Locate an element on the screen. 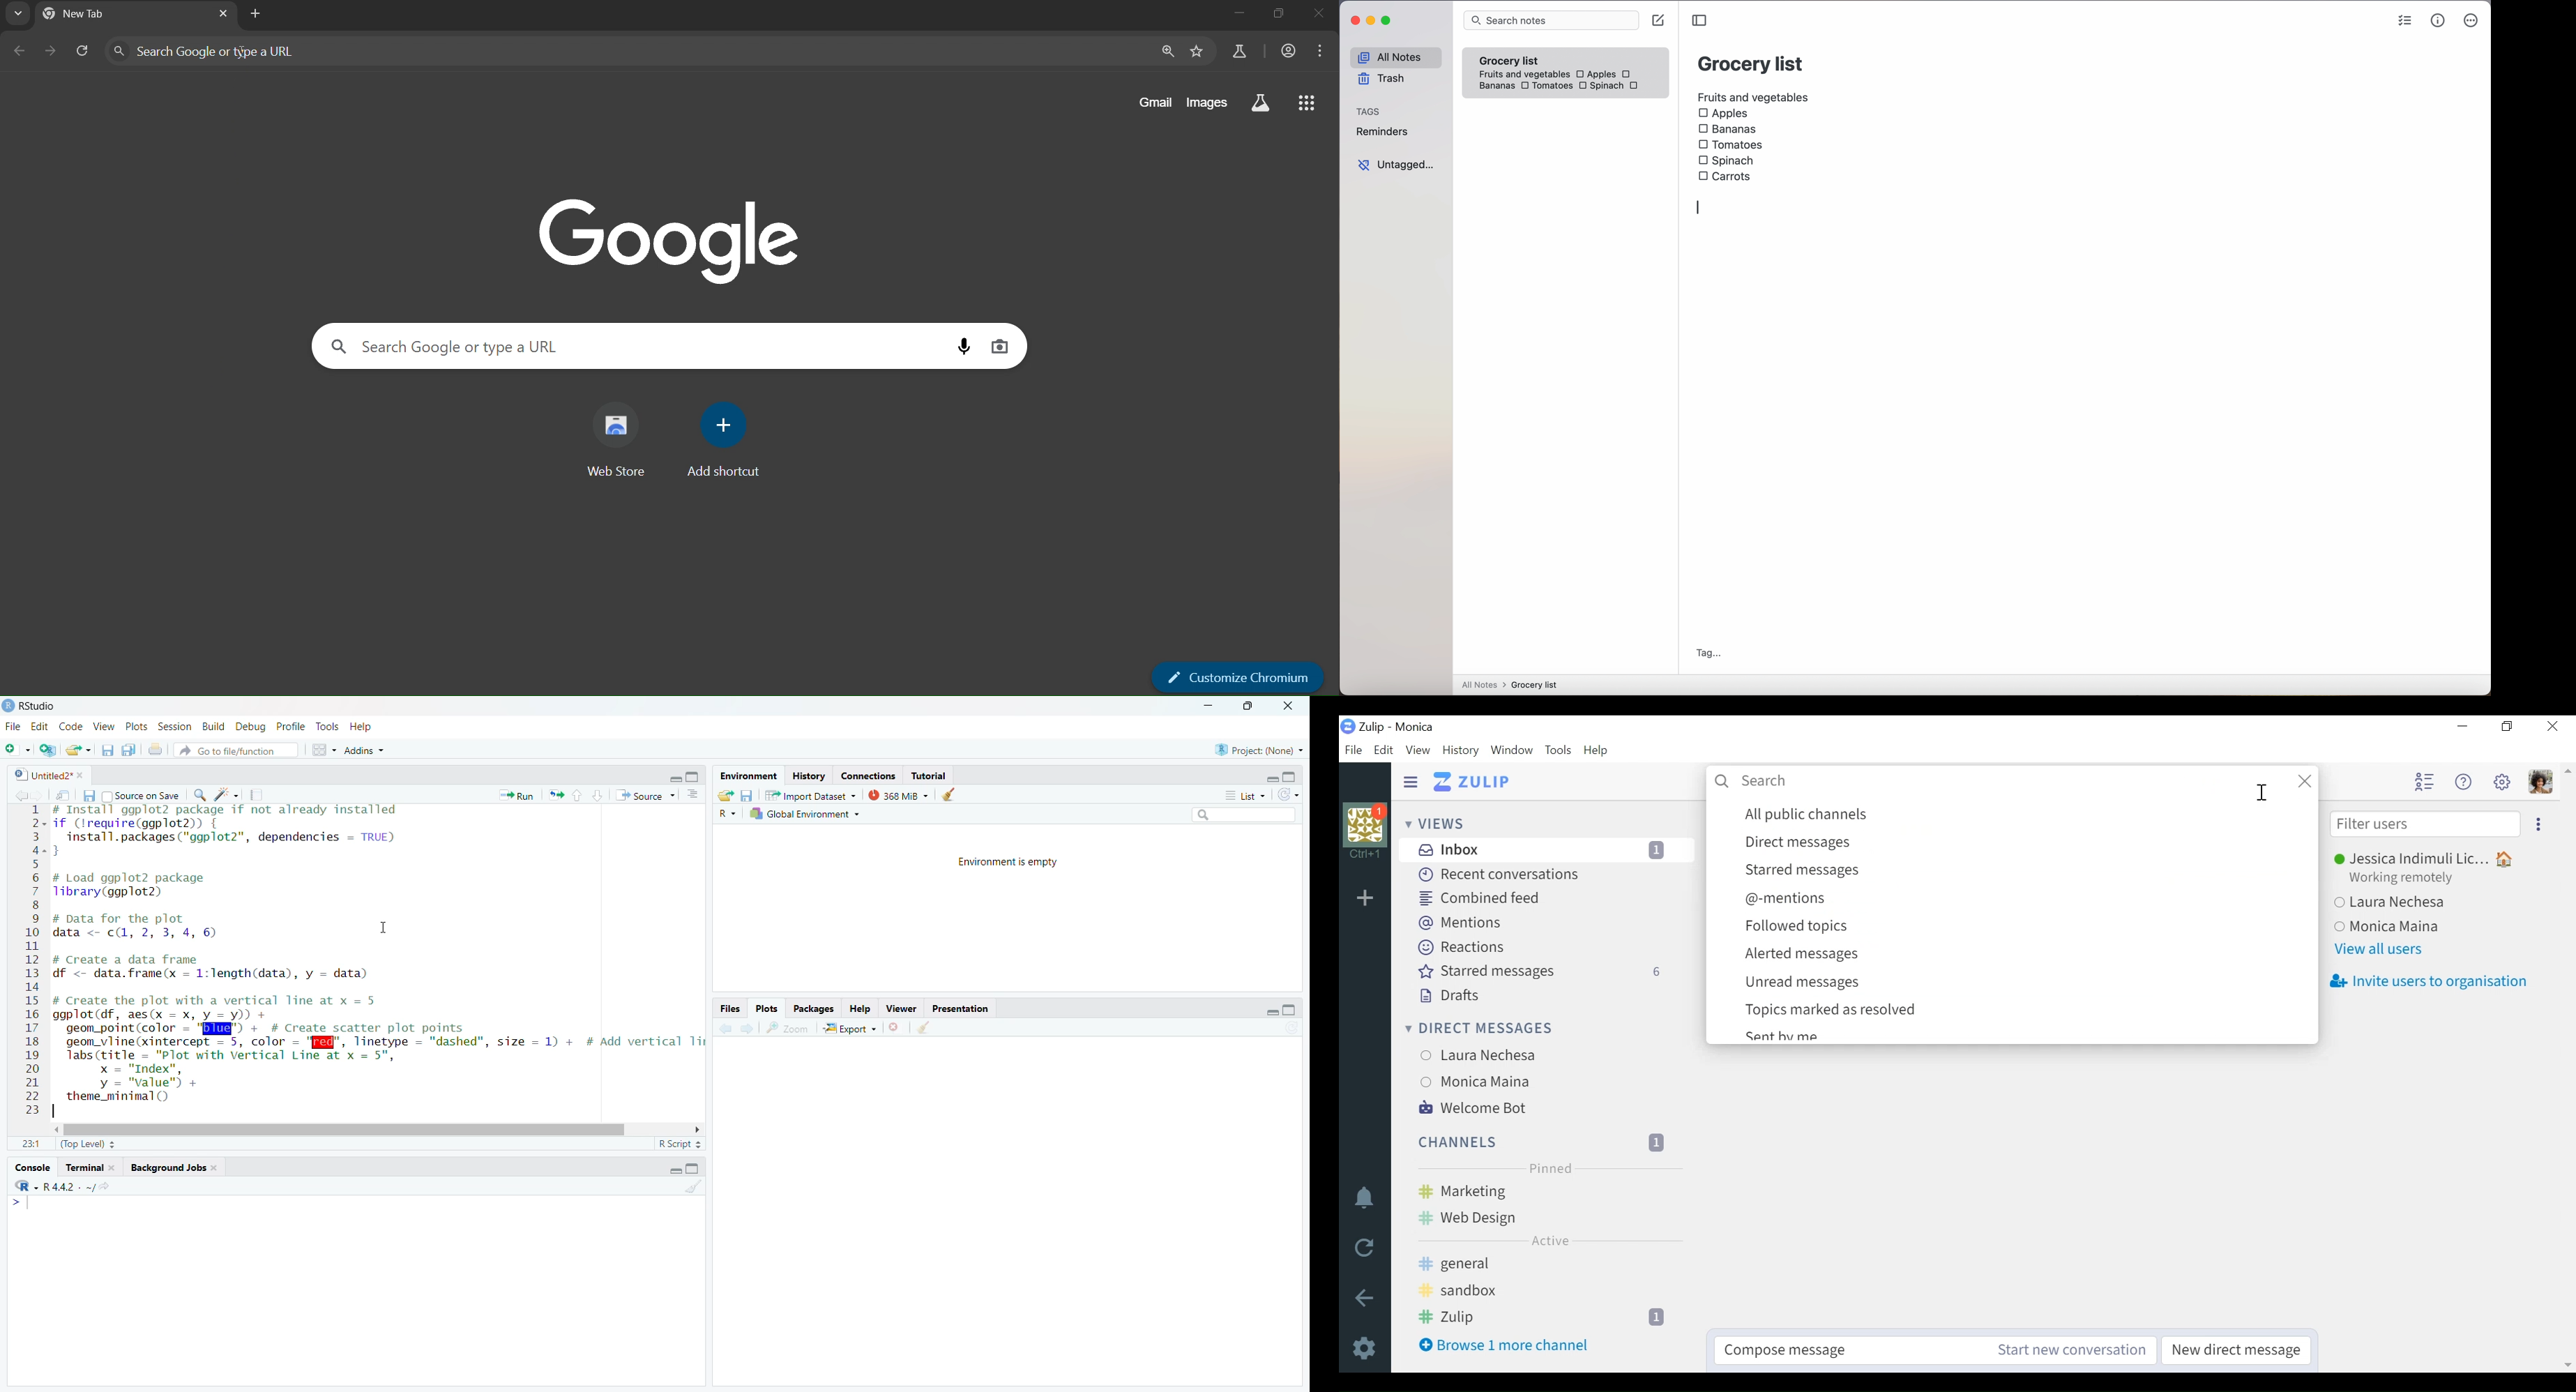 Image resolution: width=2576 pixels, height=1400 pixels. Background Jobs. is located at coordinates (179, 1168).